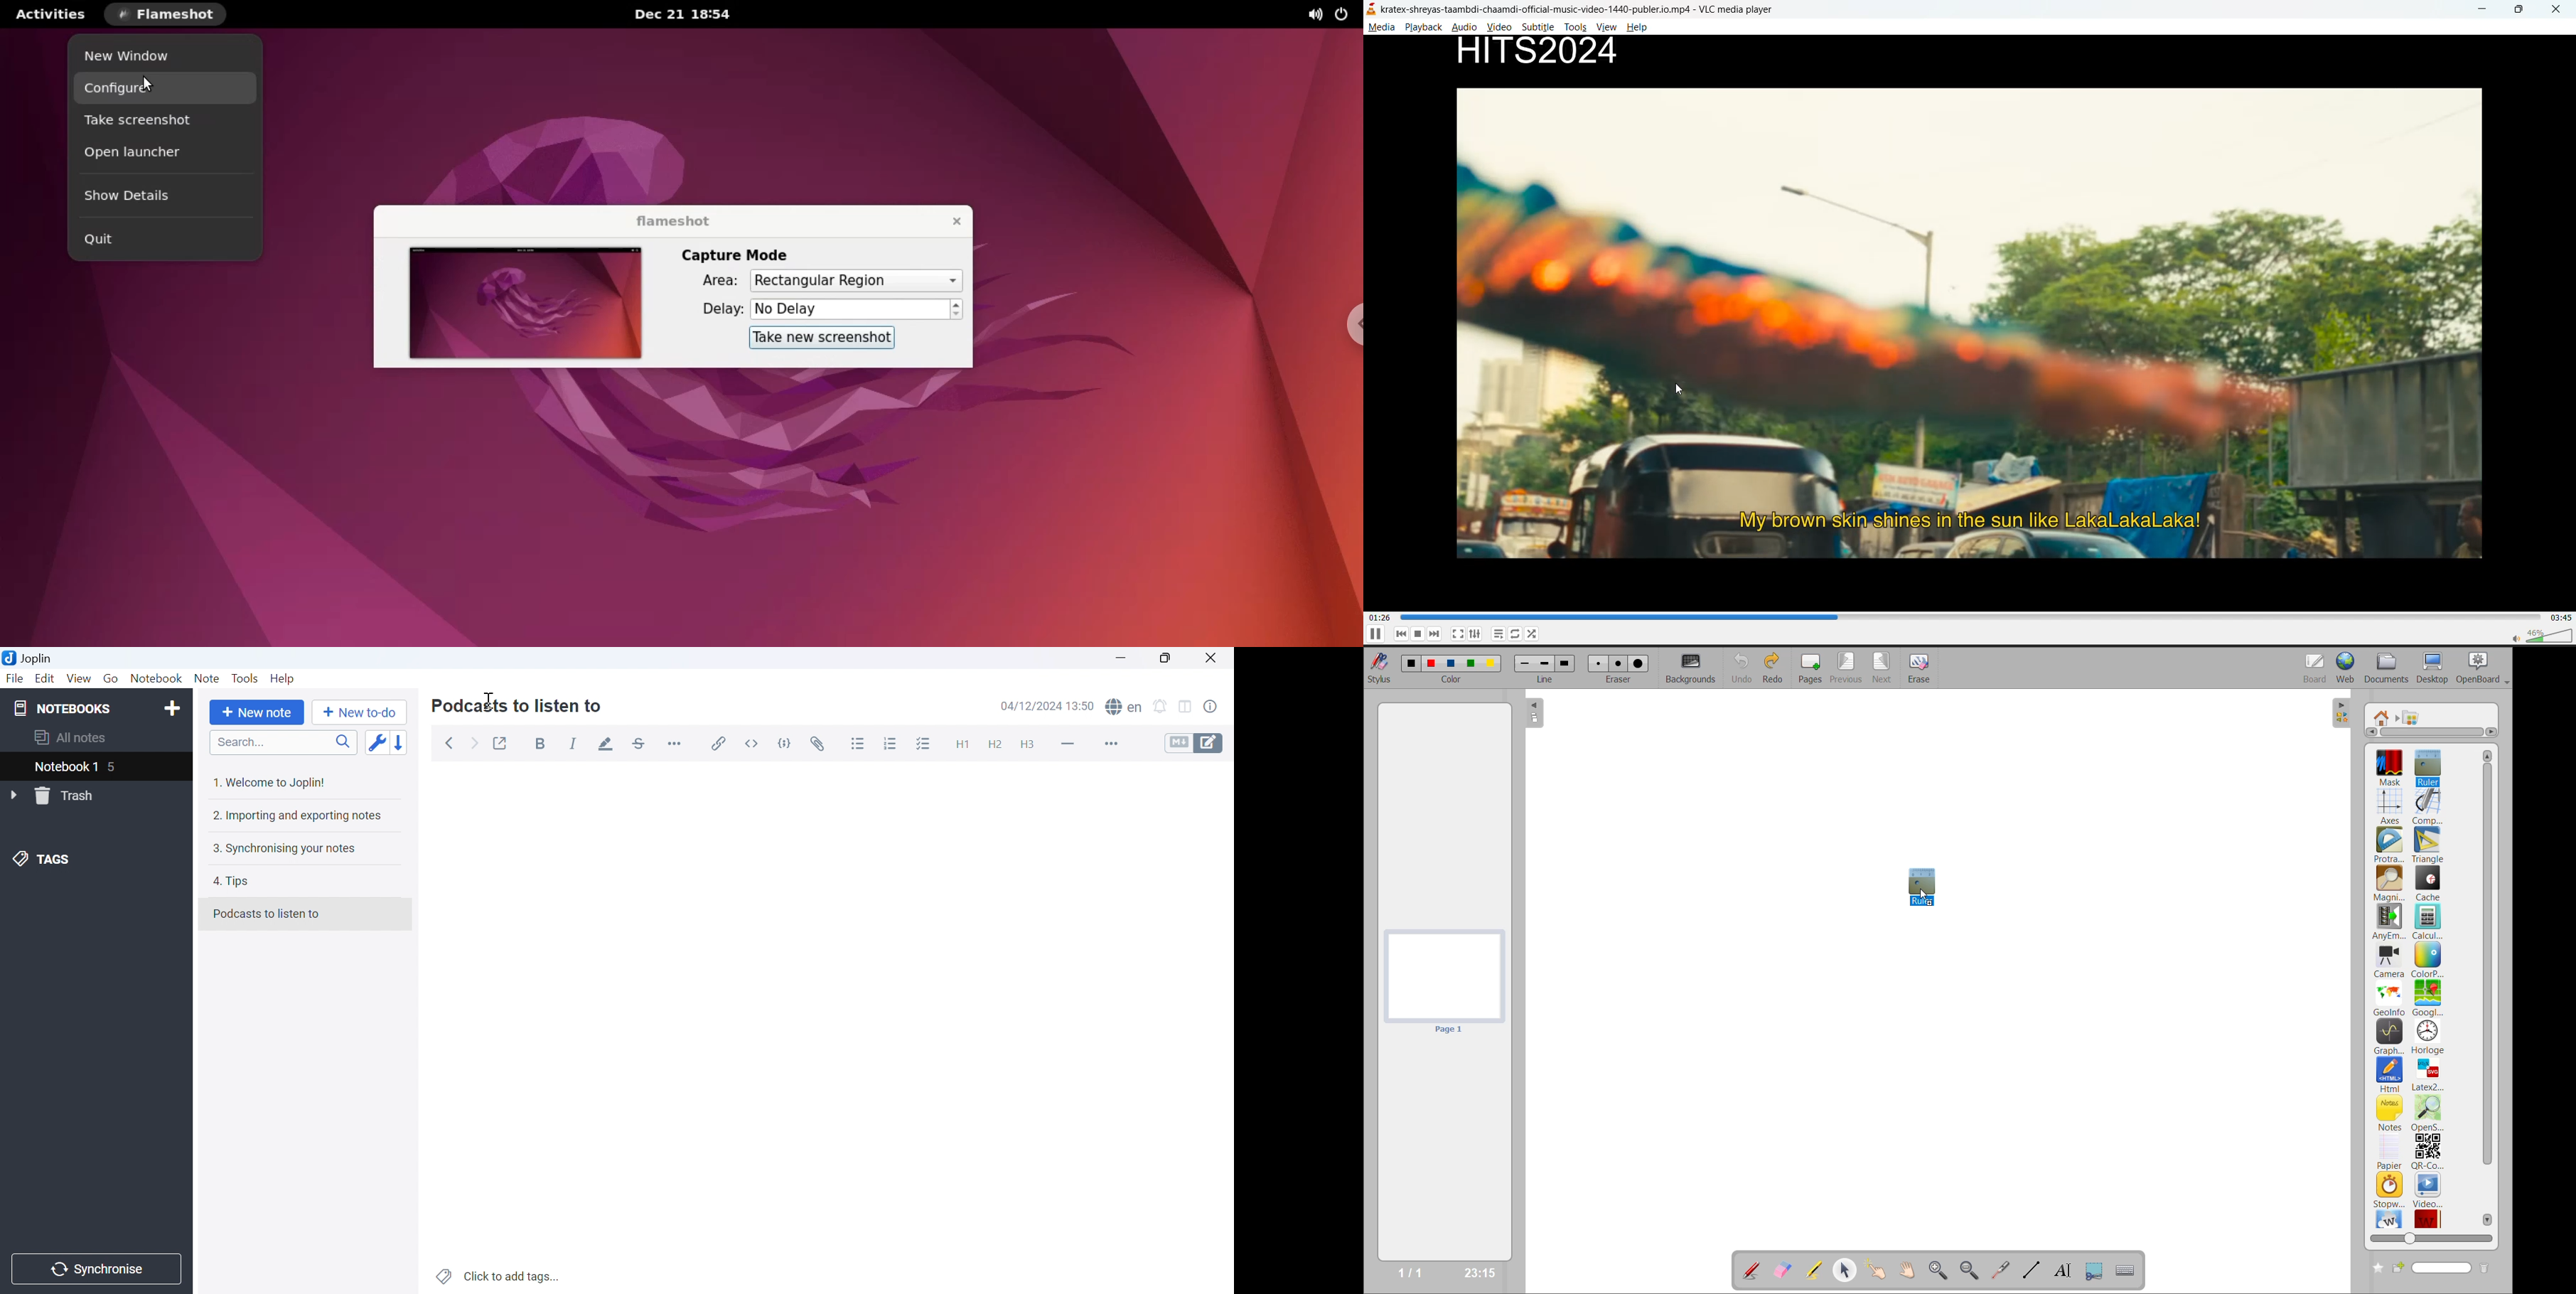  Describe the element at coordinates (859, 743) in the screenshot. I see `Bulleted list` at that location.